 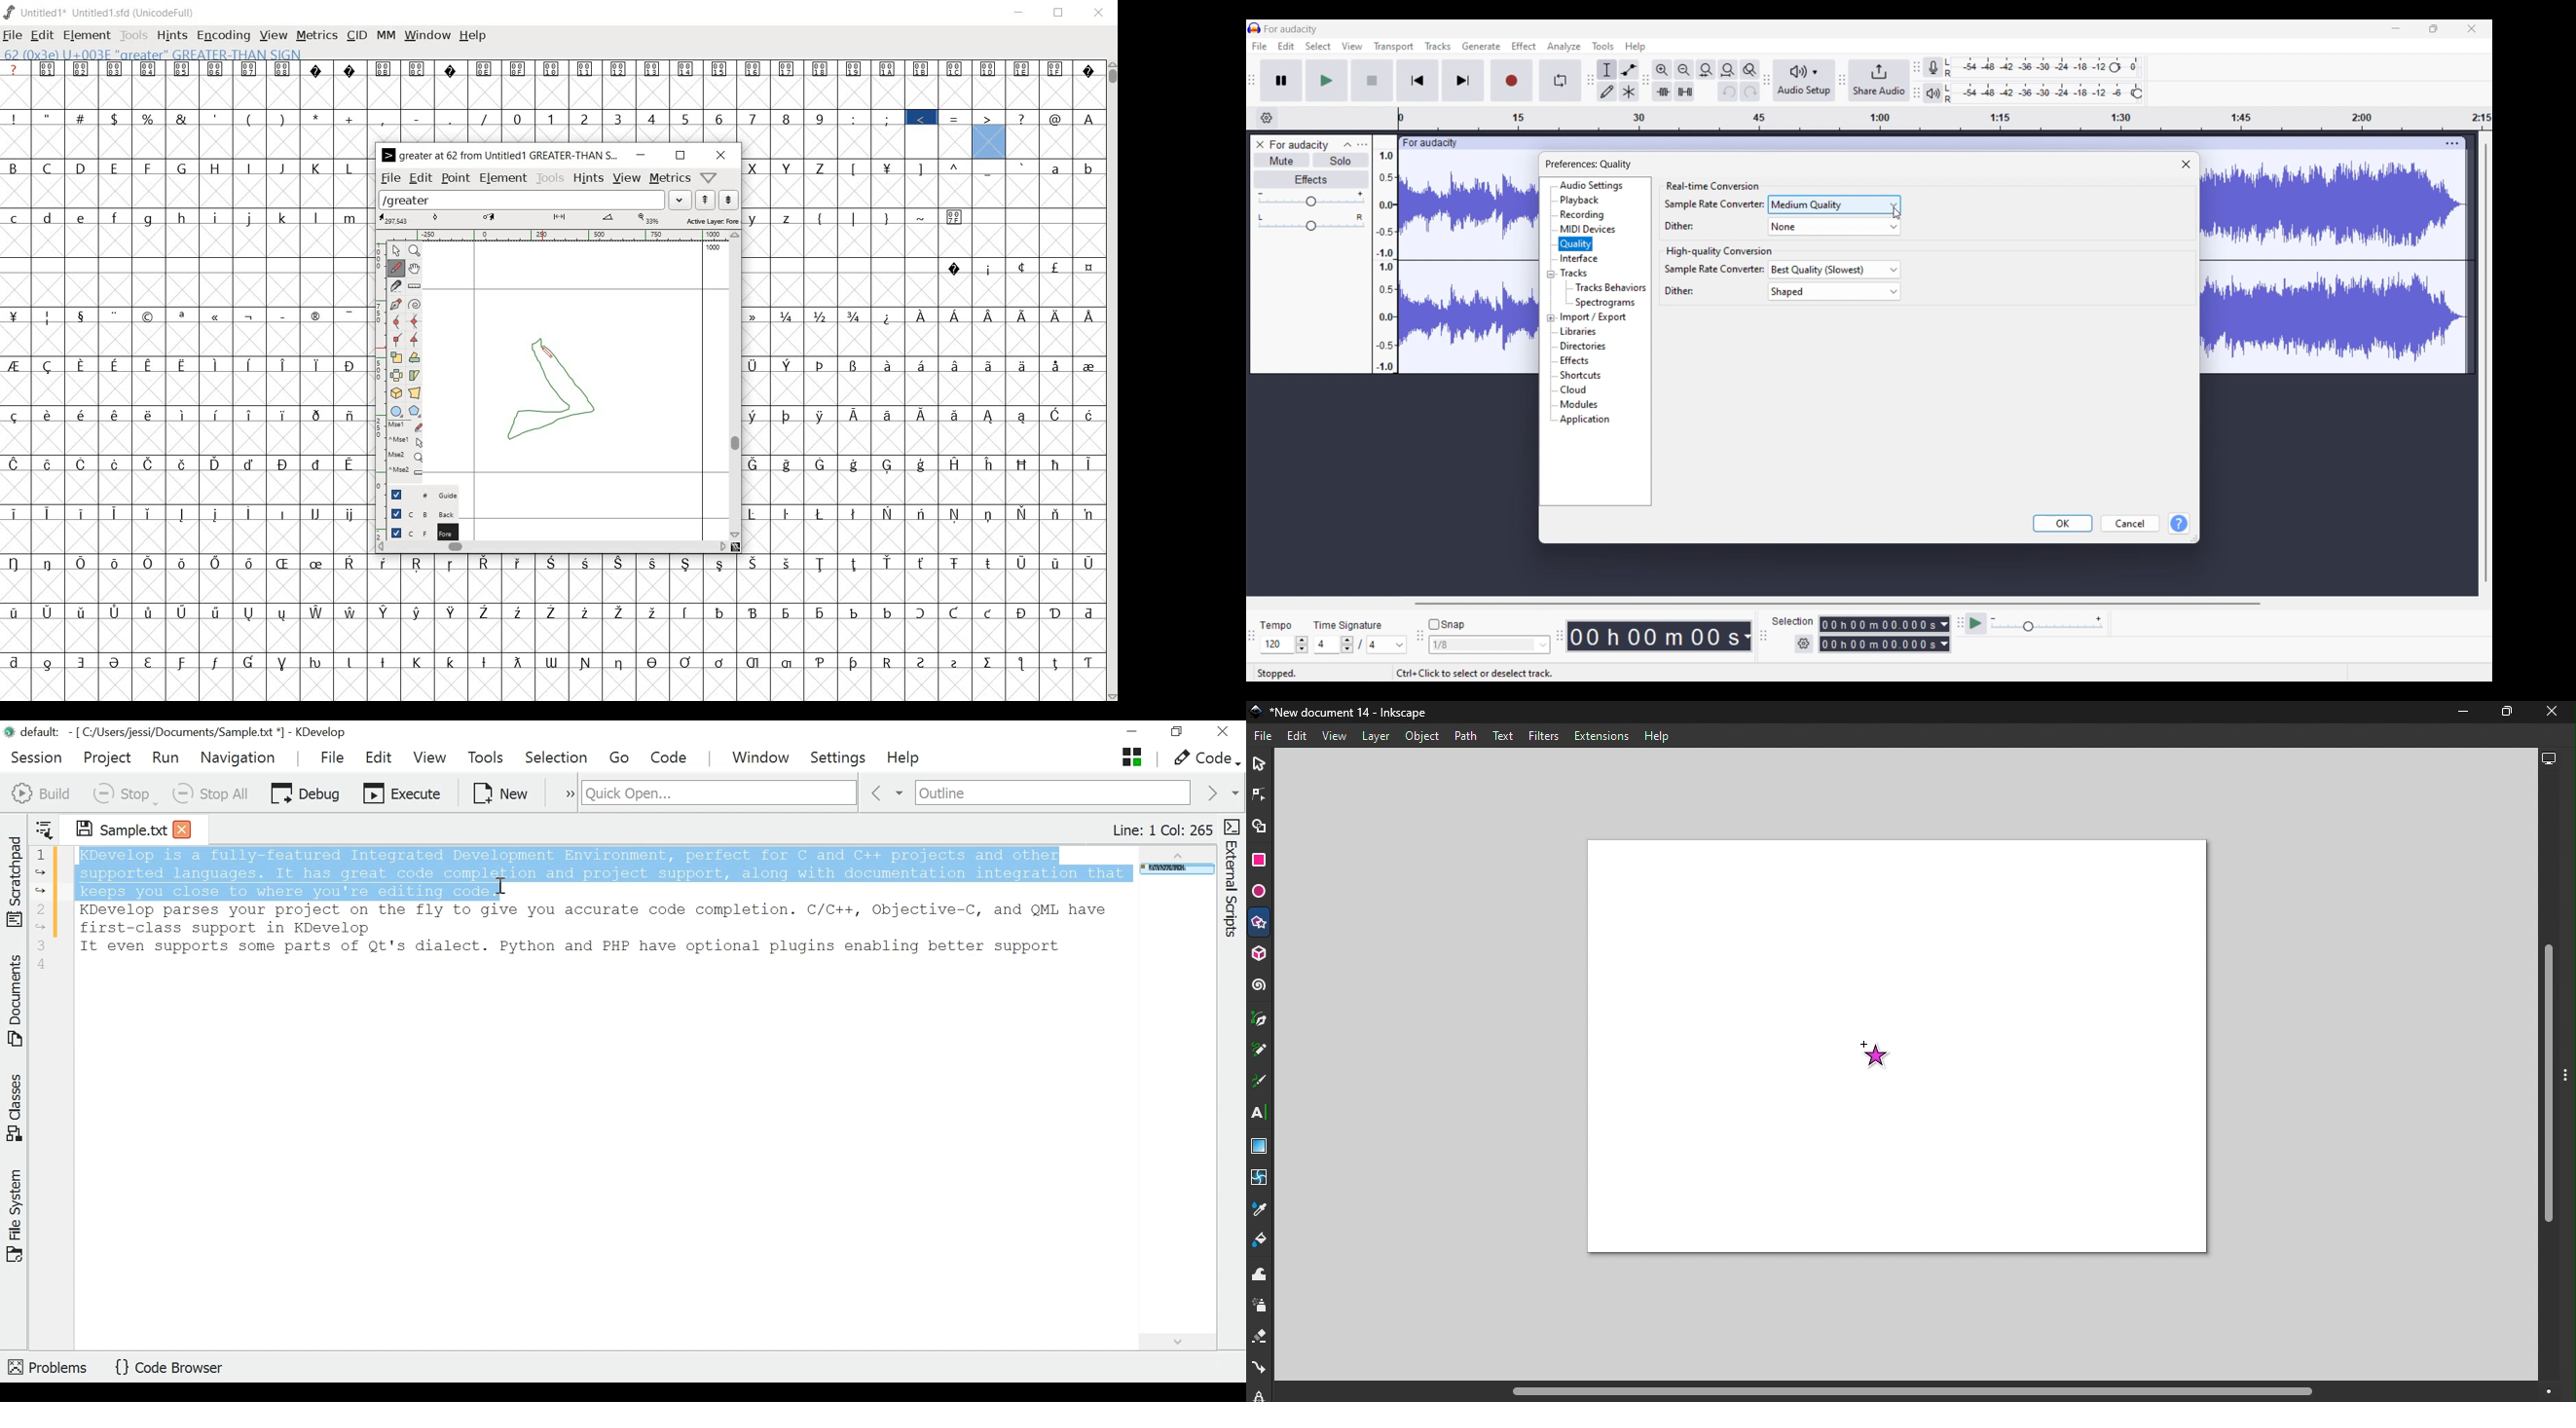 What do you see at coordinates (1579, 332) in the screenshot?
I see `Libraries` at bounding box center [1579, 332].